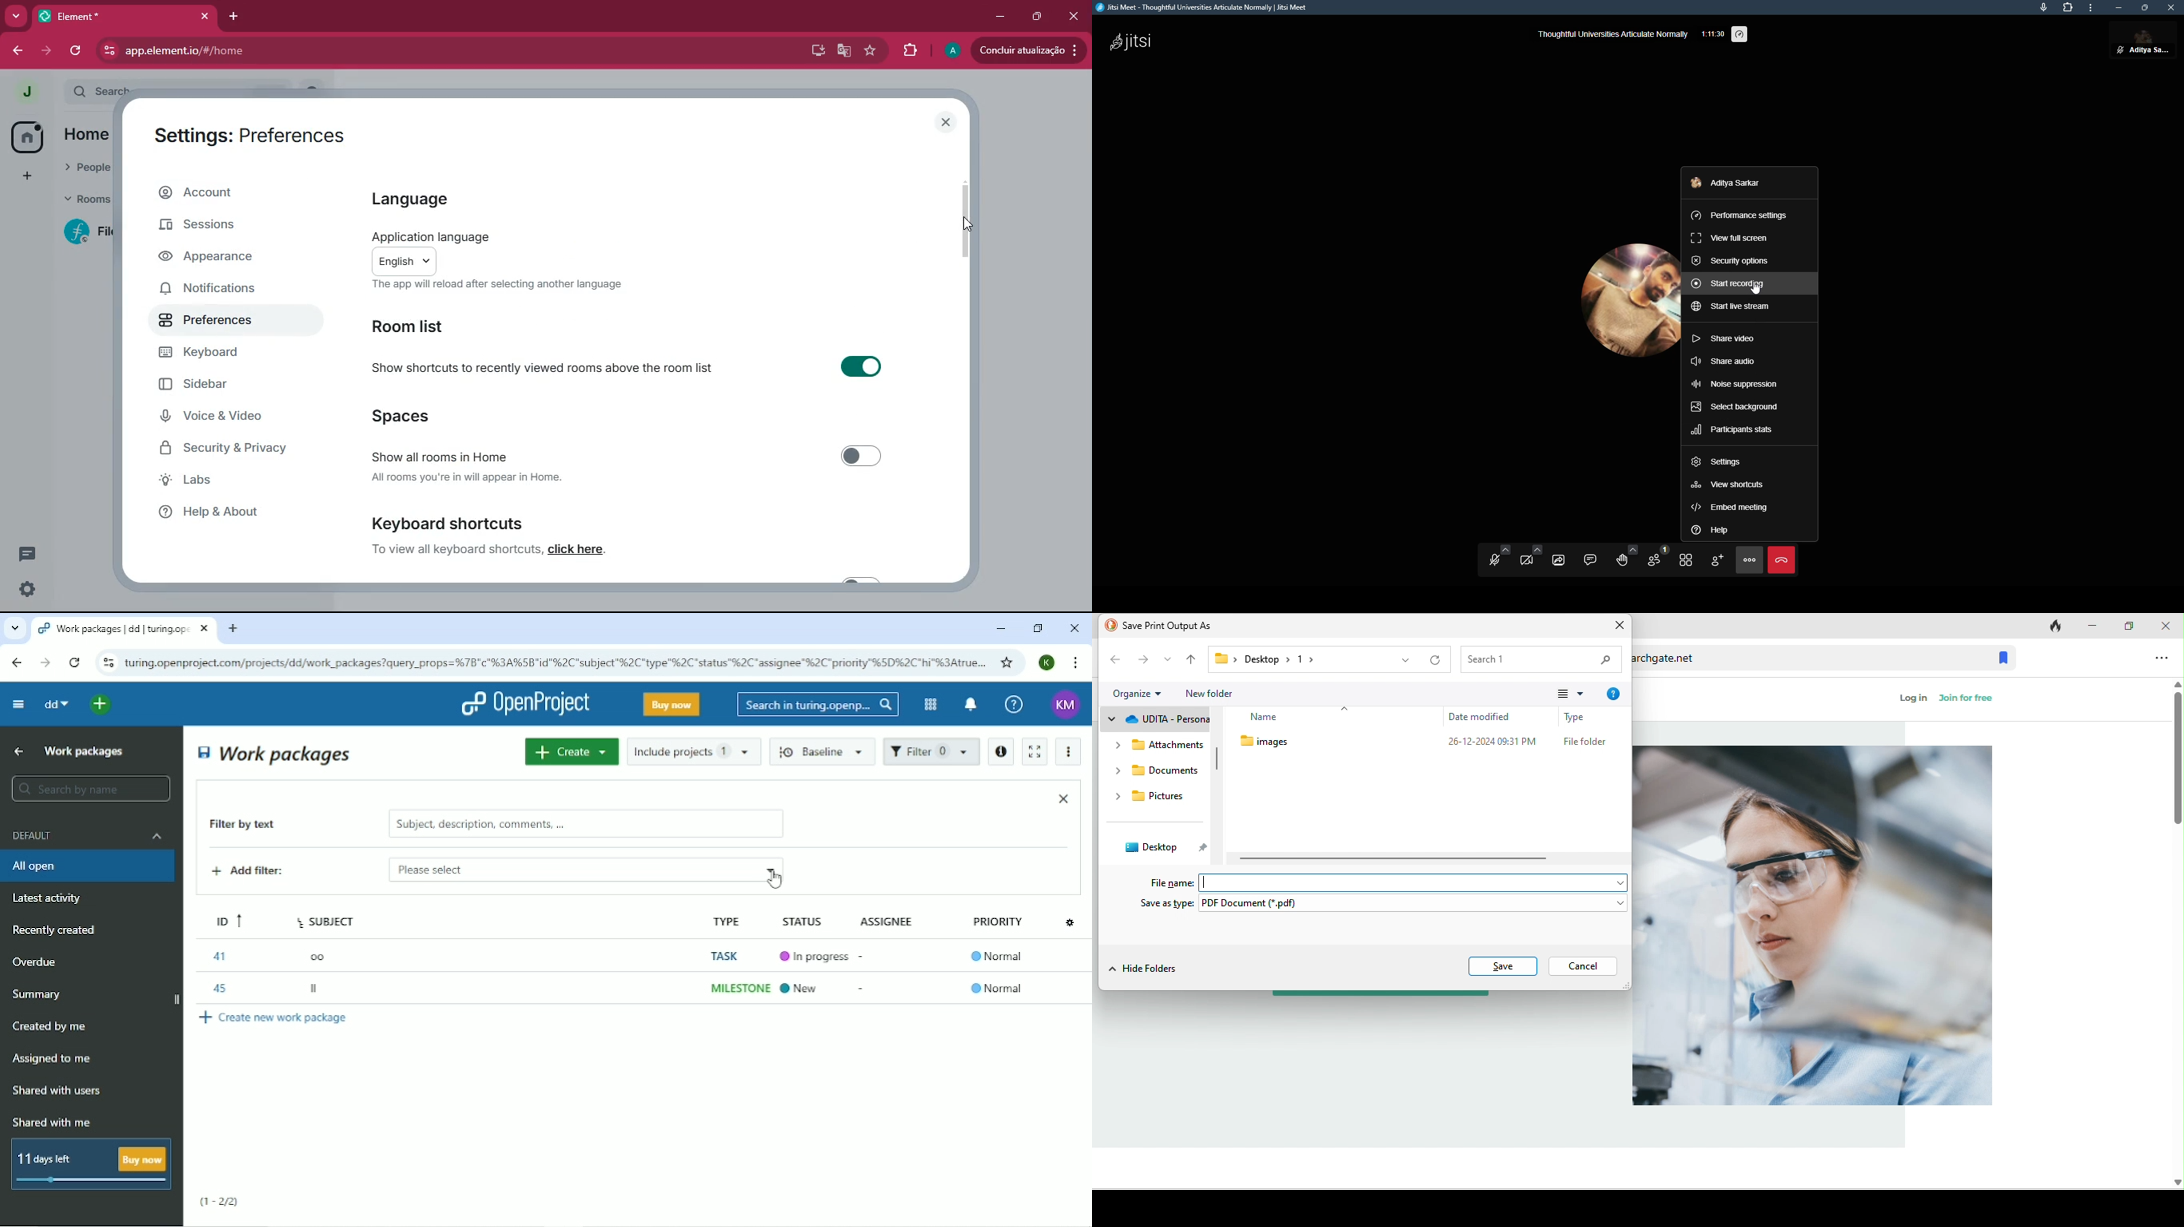  Describe the element at coordinates (40, 994) in the screenshot. I see `Summary` at that location.